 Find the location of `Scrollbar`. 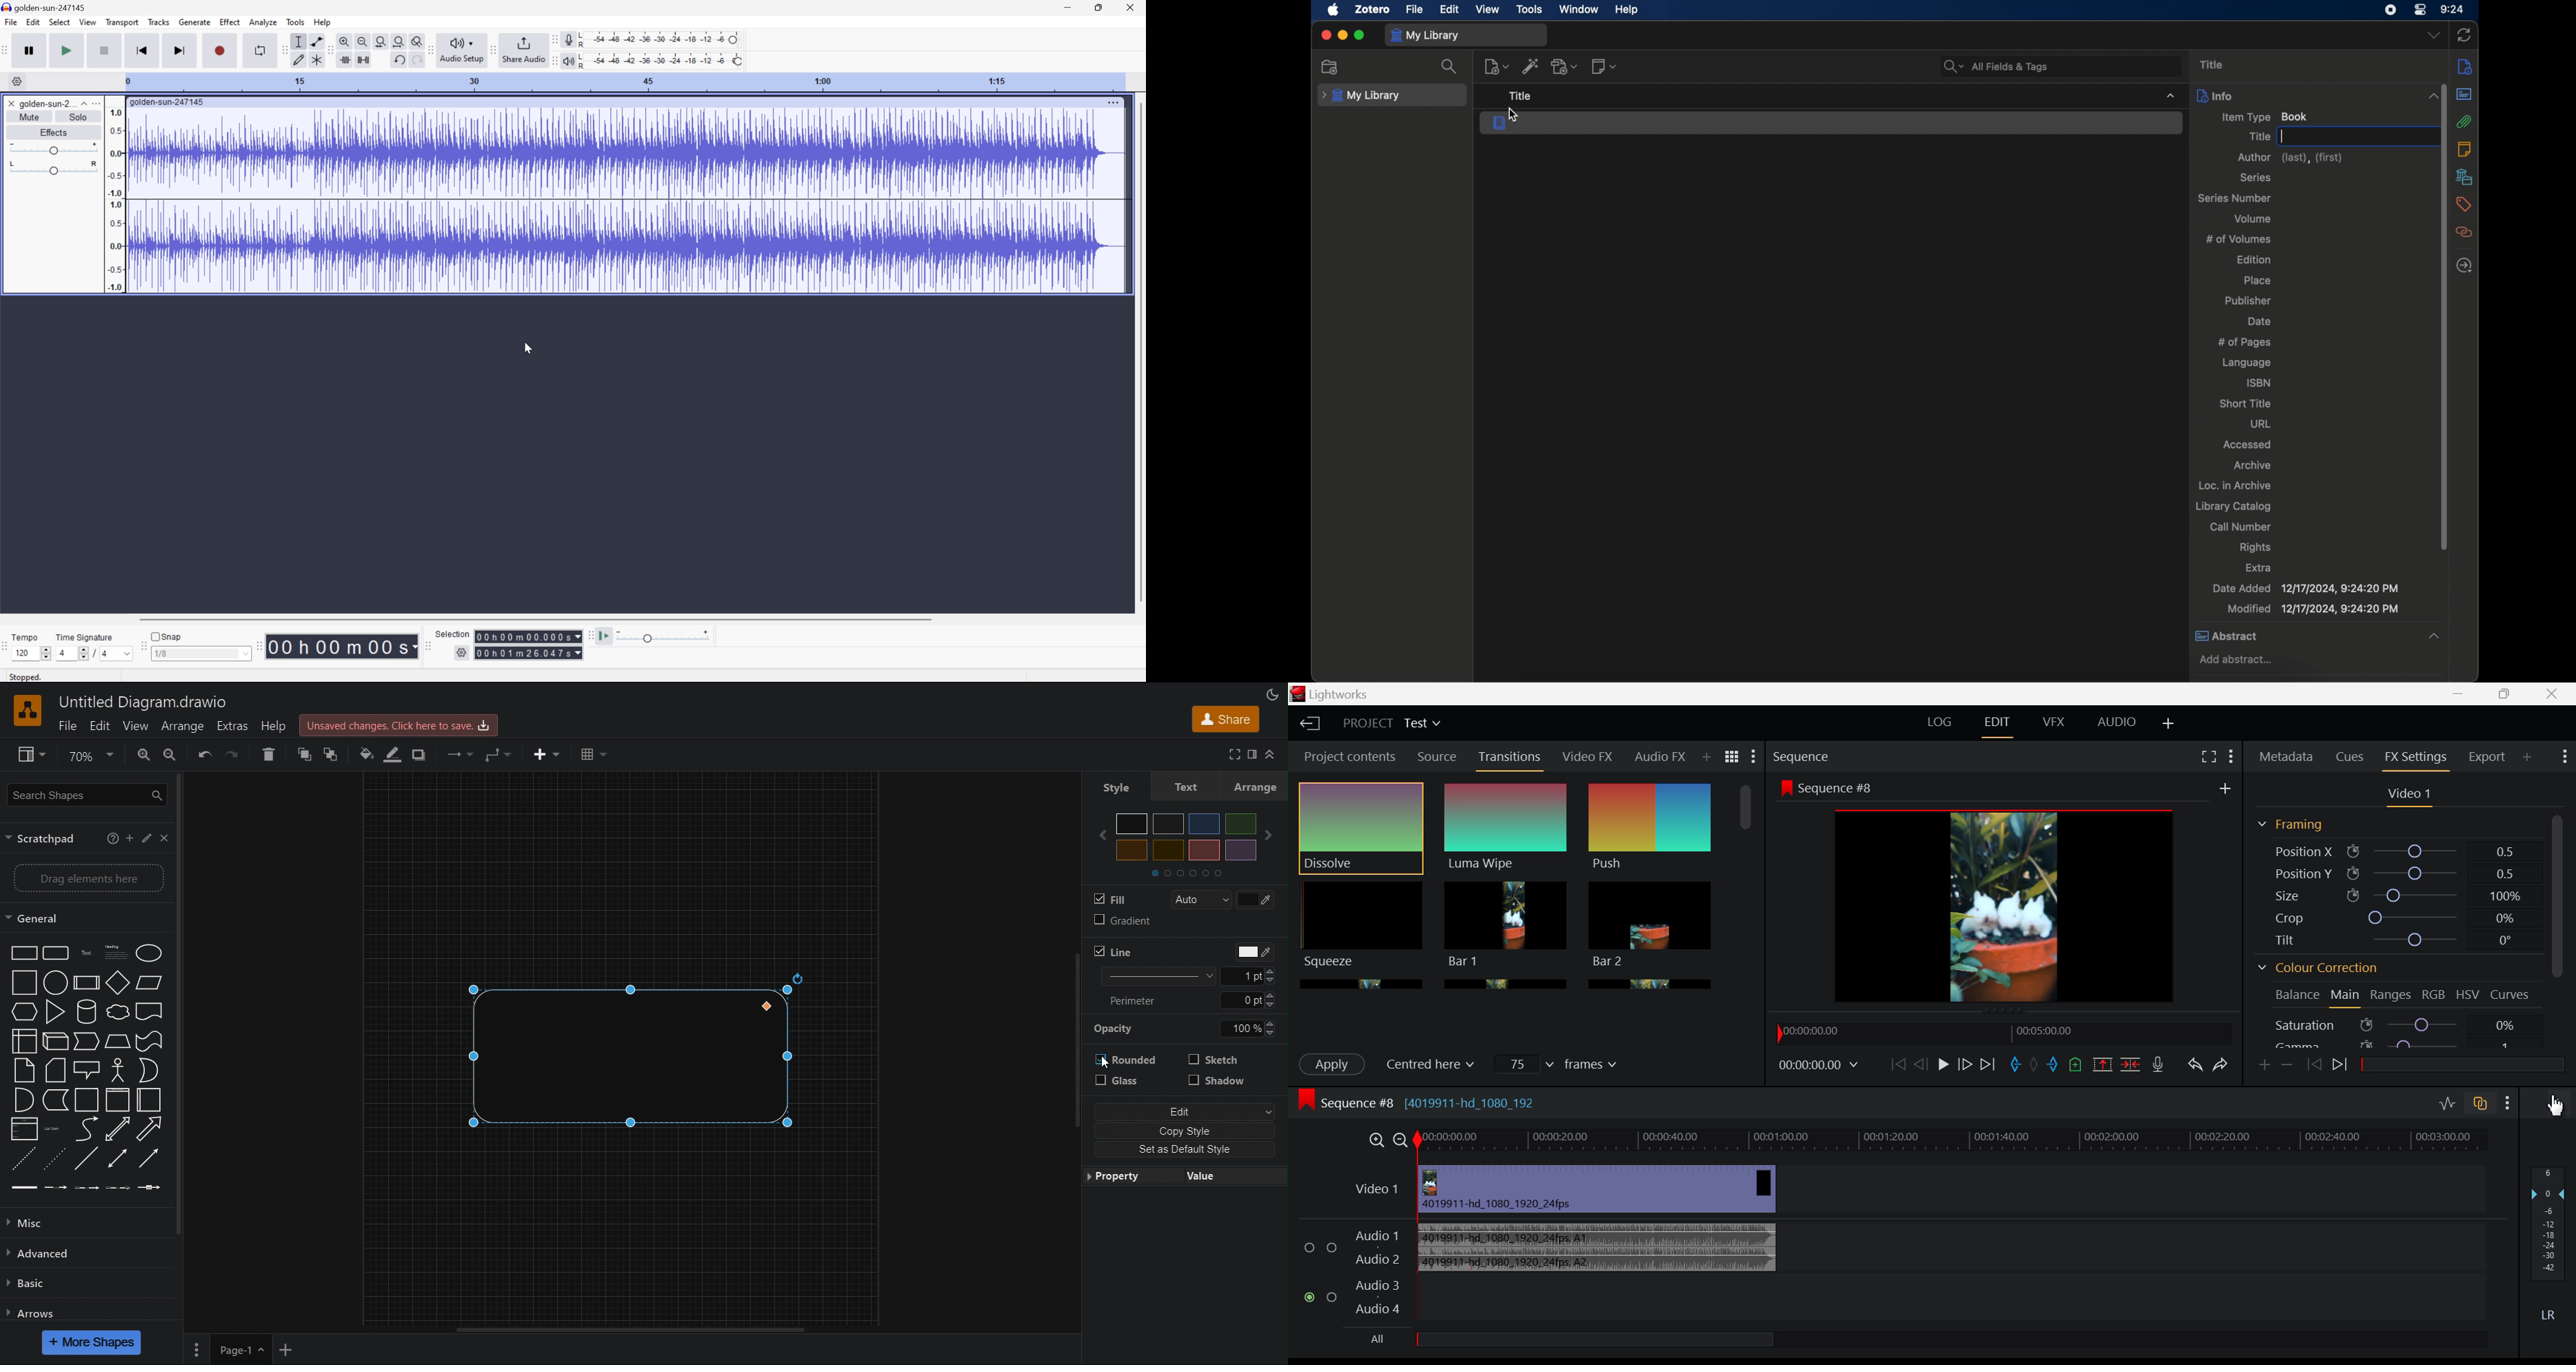

Scrollbar is located at coordinates (185, 1009).